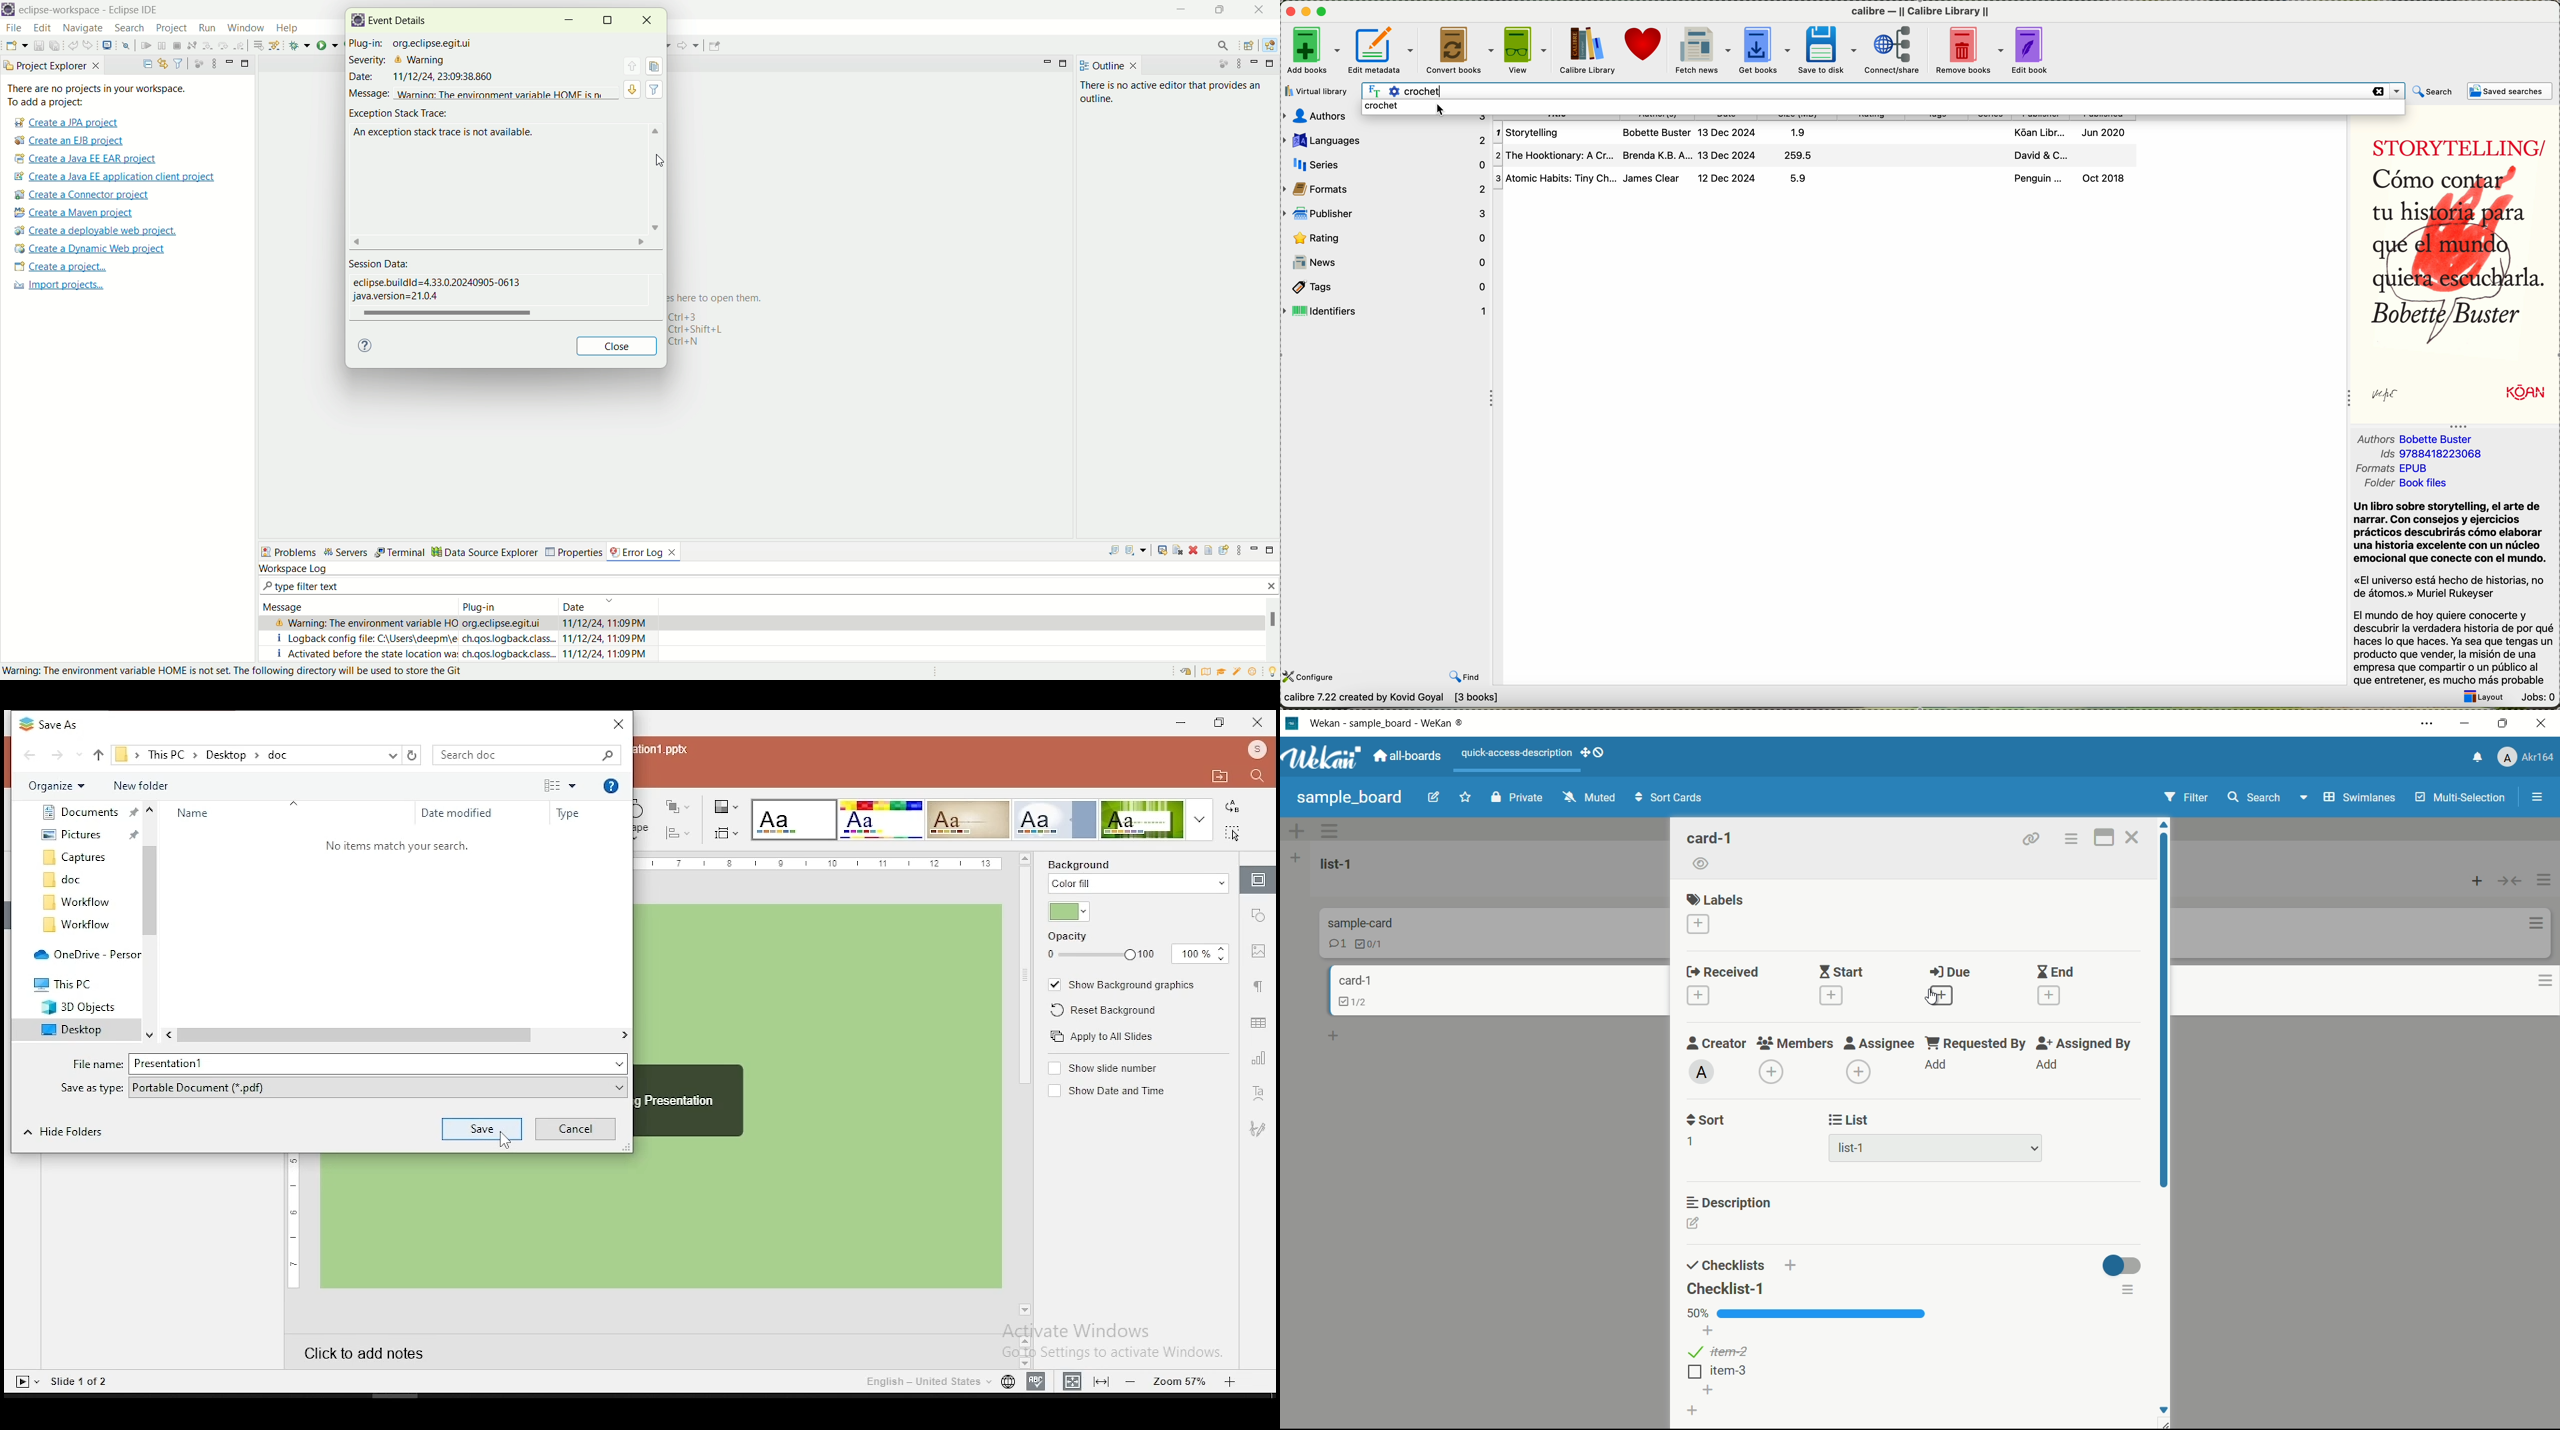 The image size is (2576, 1456). I want to click on terminate, so click(177, 45).